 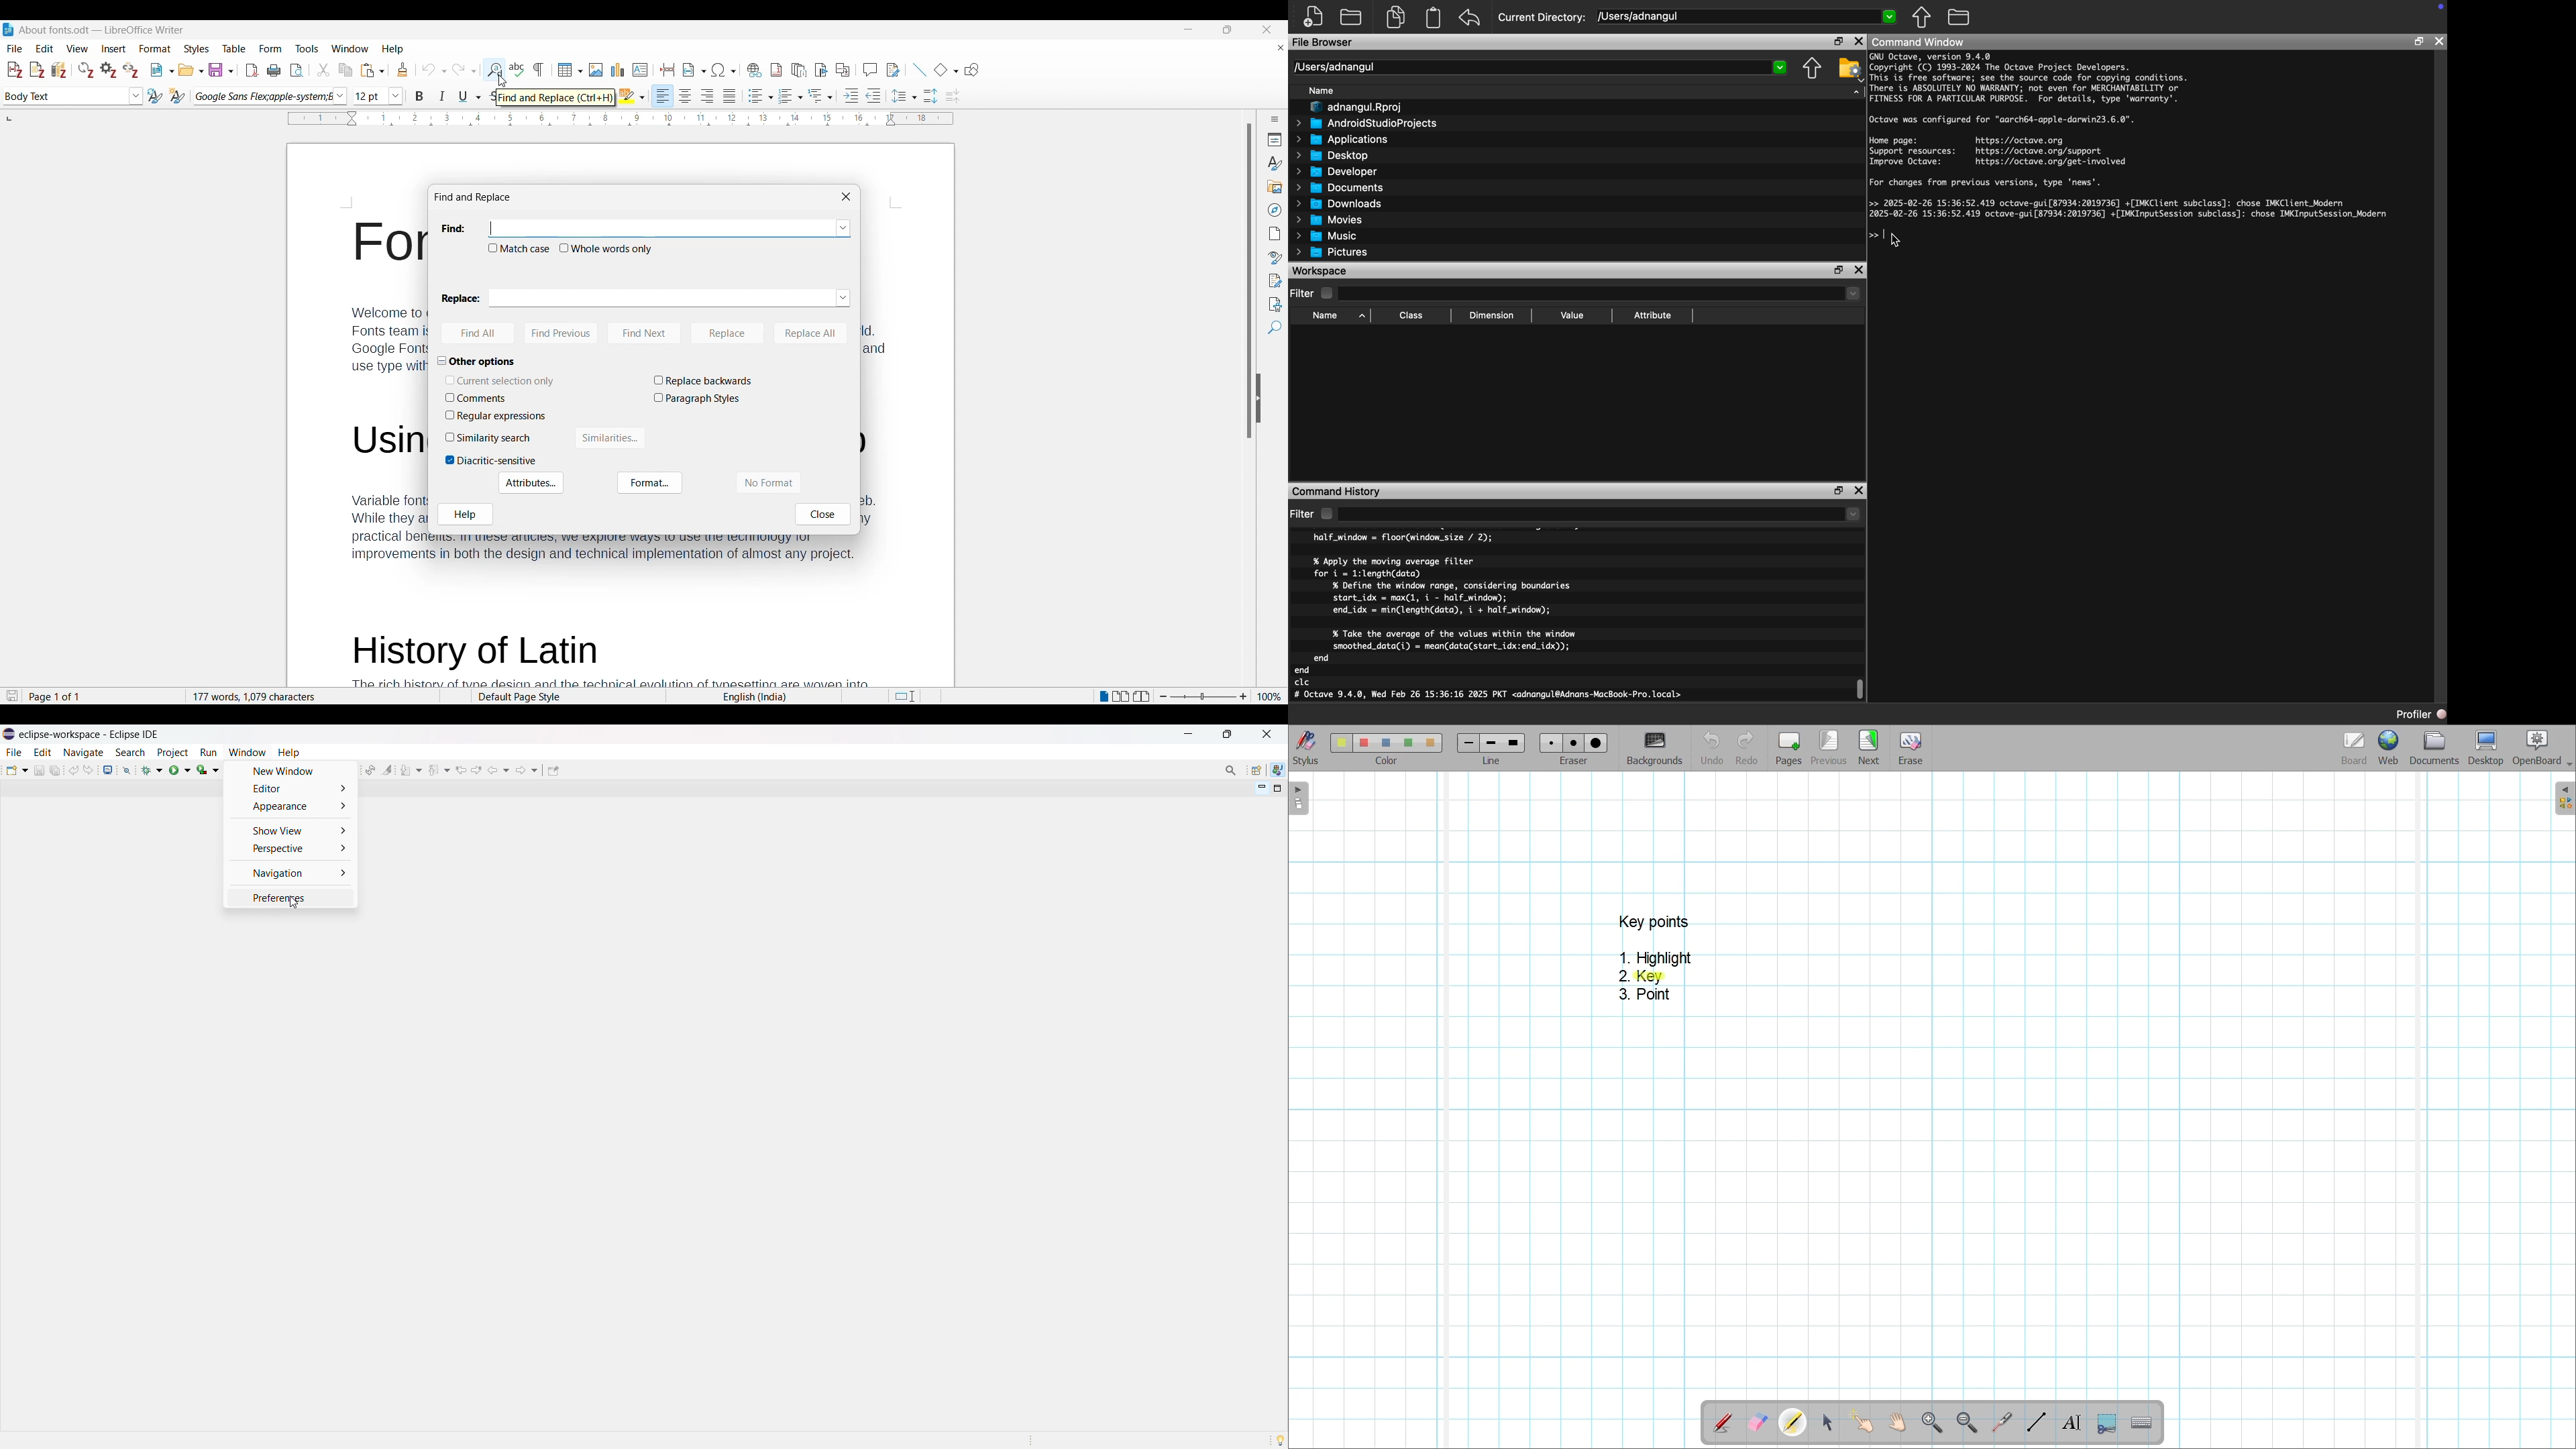 What do you see at coordinates (686, 96) in the screenshot?
I see `Align center` at bounding box center [686, 96].